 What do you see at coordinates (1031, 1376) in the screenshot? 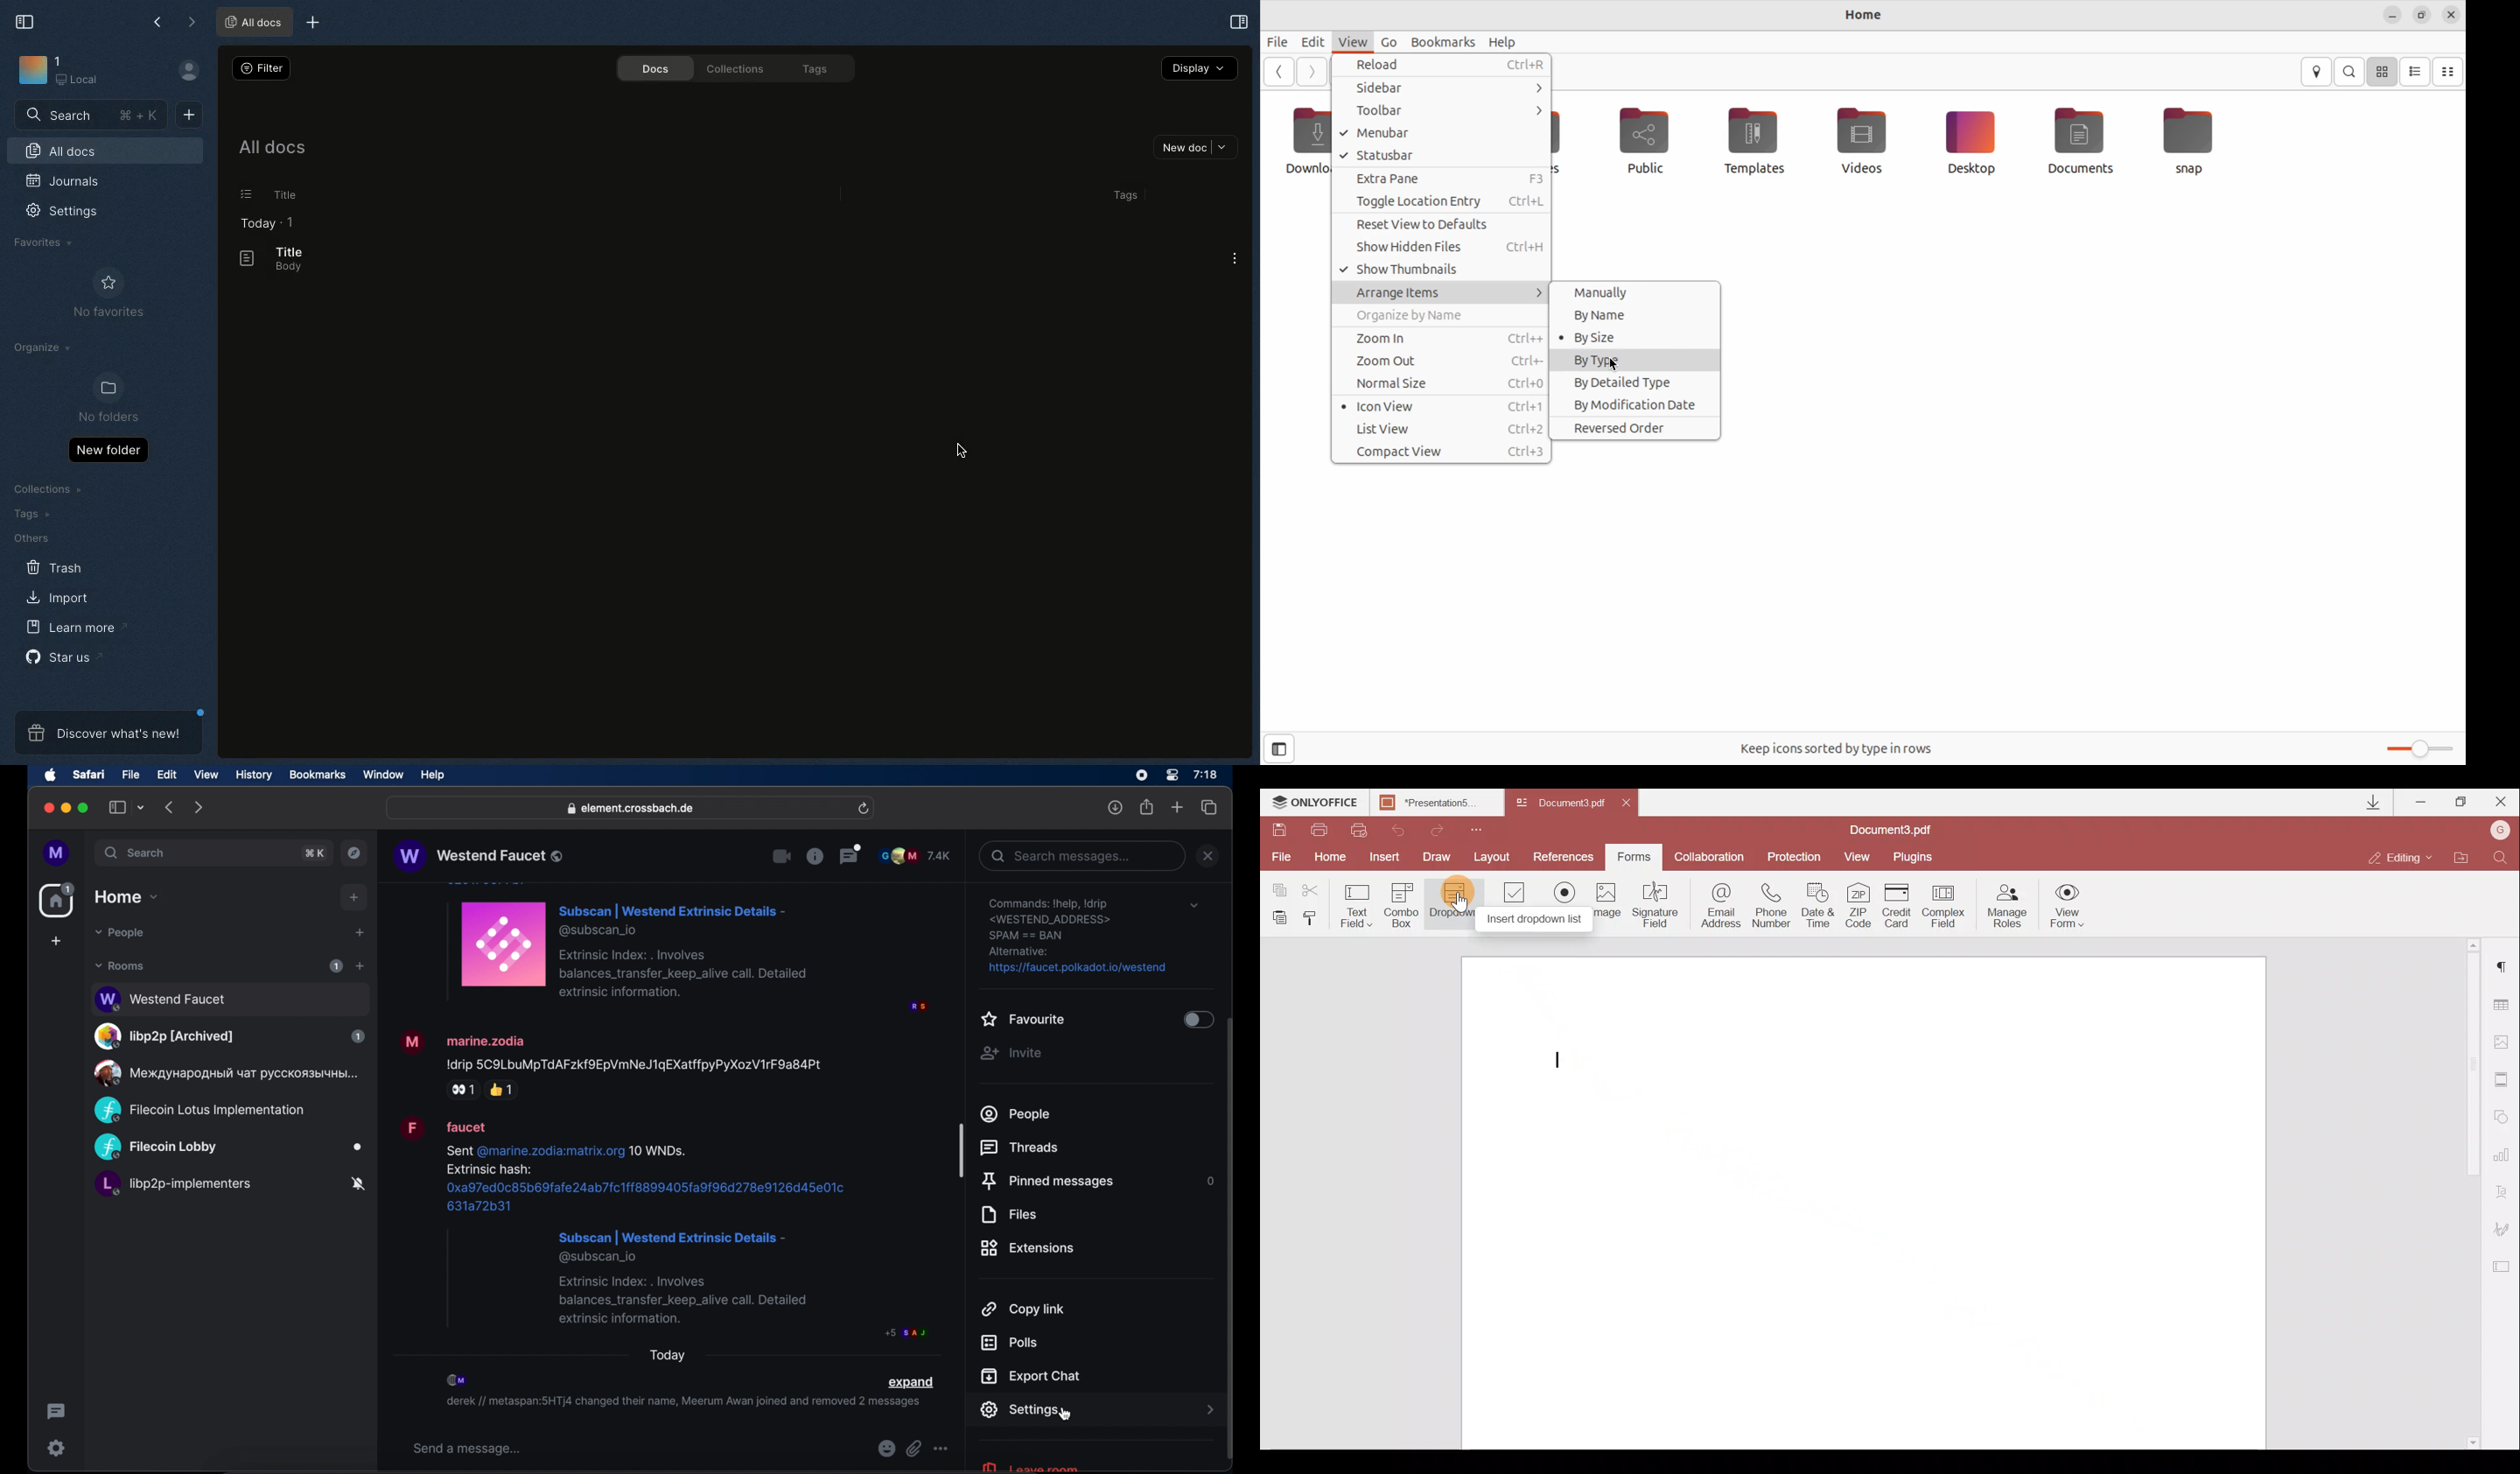
I see `export chat` at bounding box center [1031, 1376].